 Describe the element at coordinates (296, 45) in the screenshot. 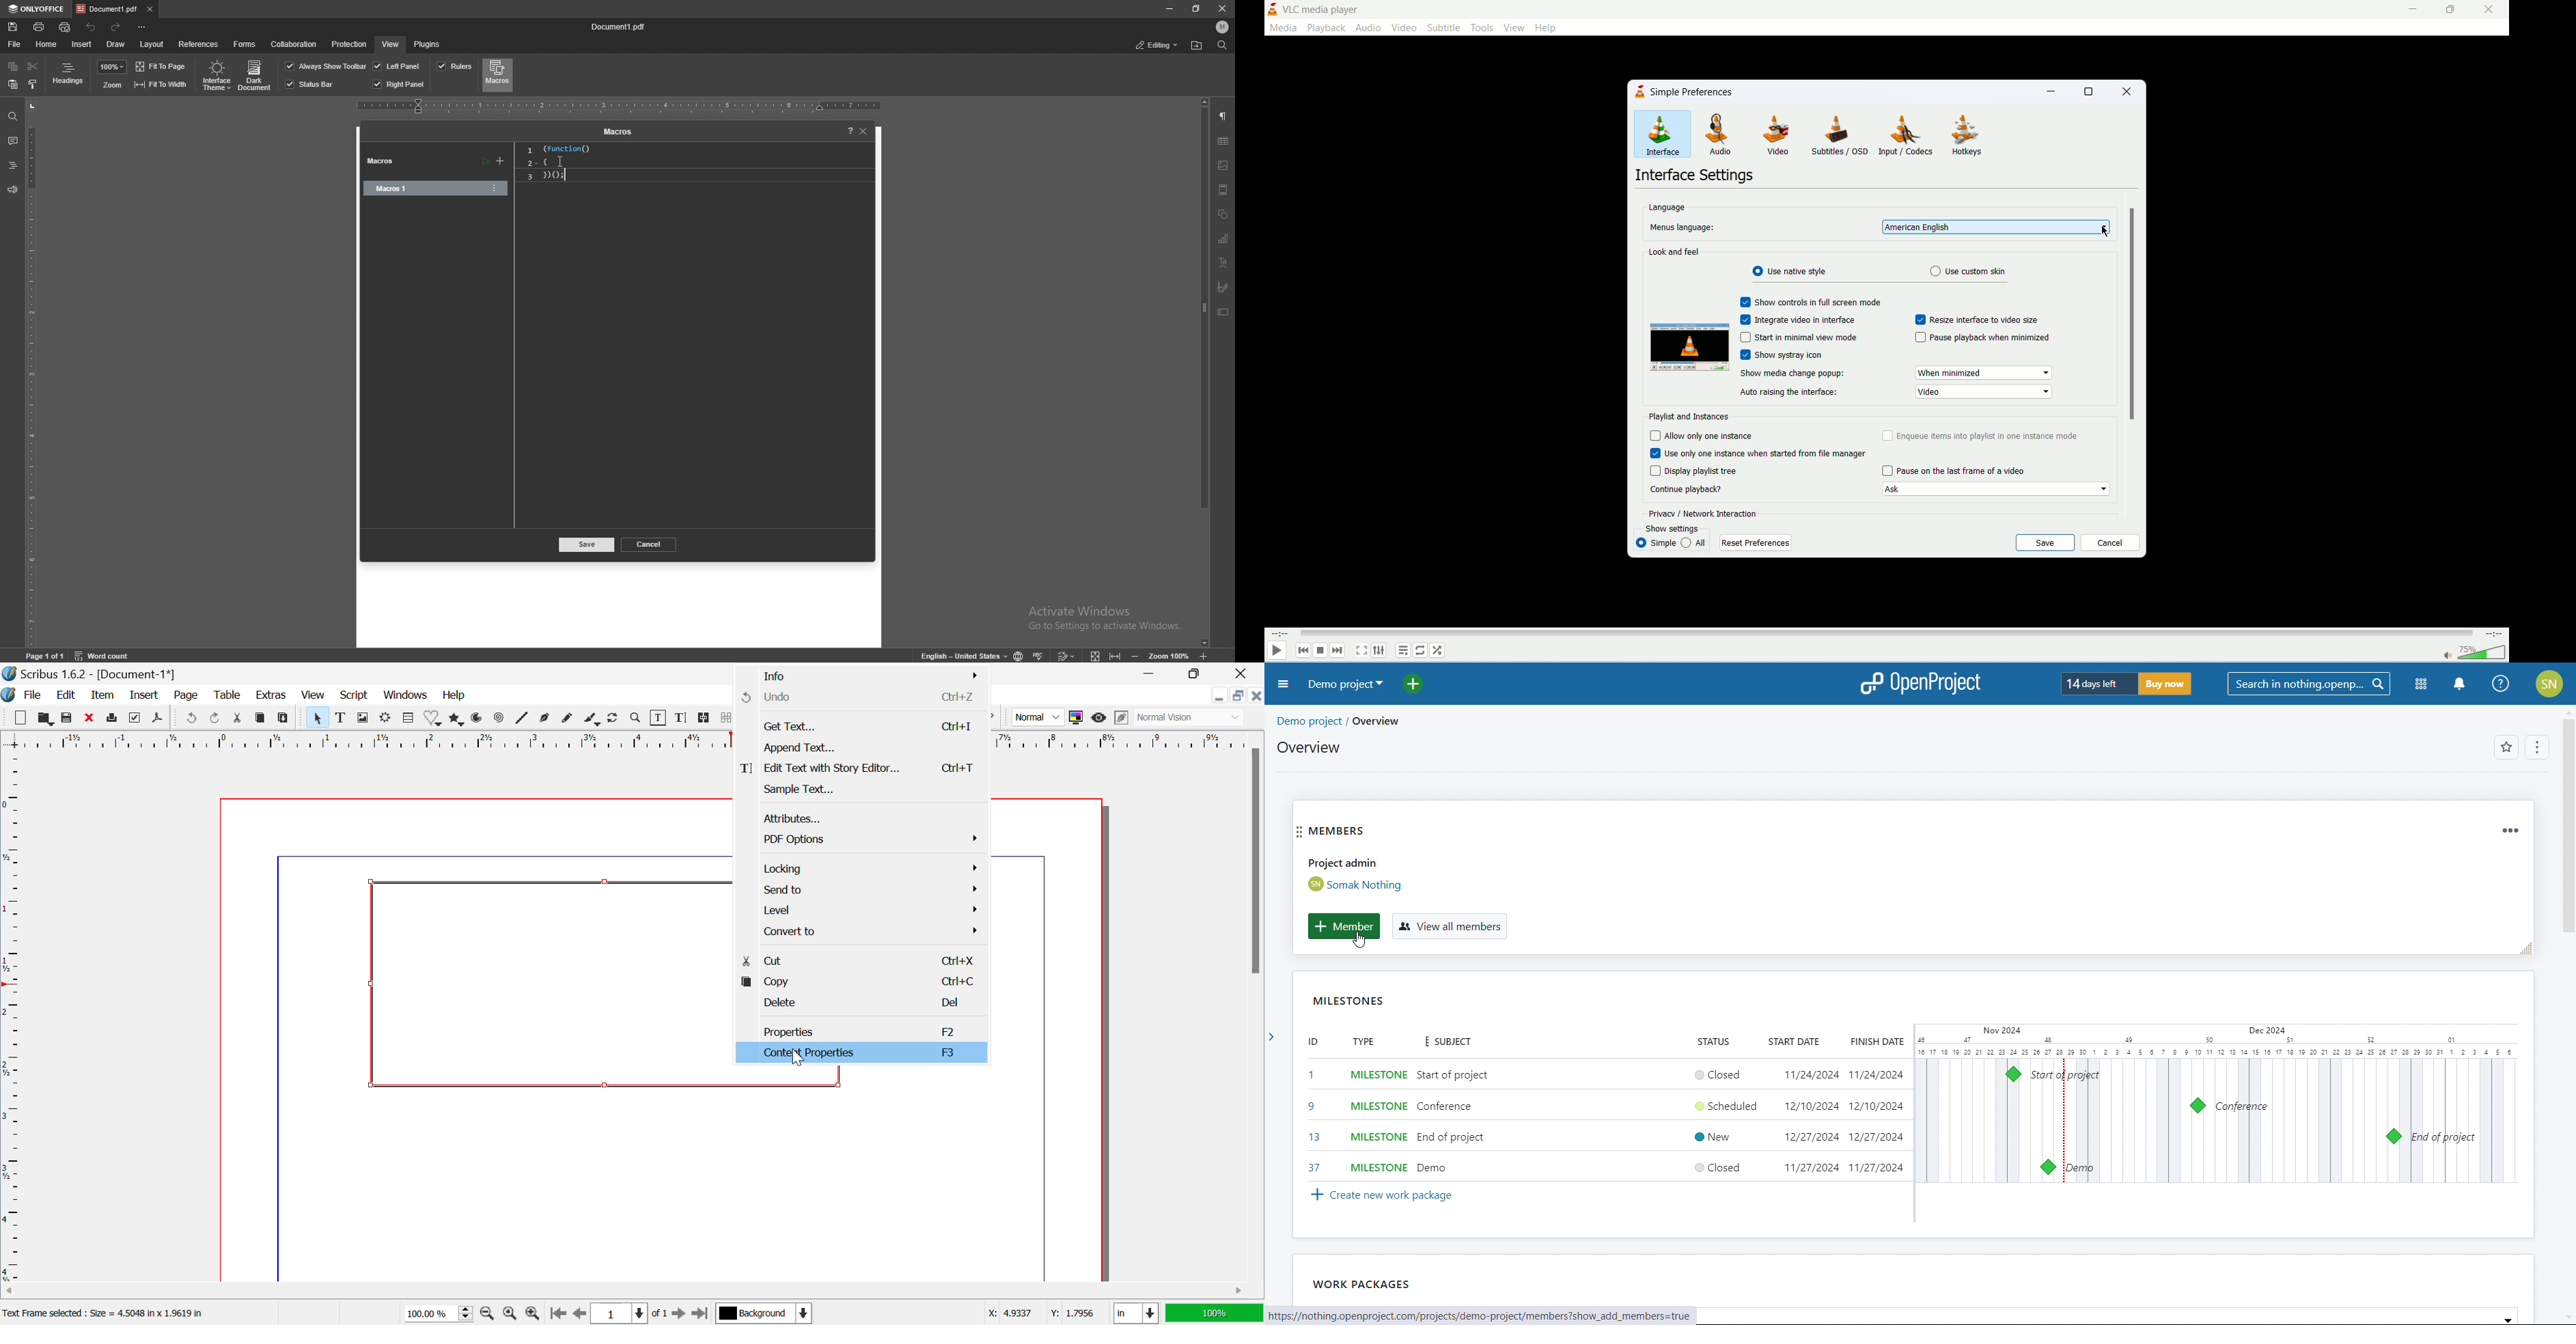

I see `collaboration` at that location.